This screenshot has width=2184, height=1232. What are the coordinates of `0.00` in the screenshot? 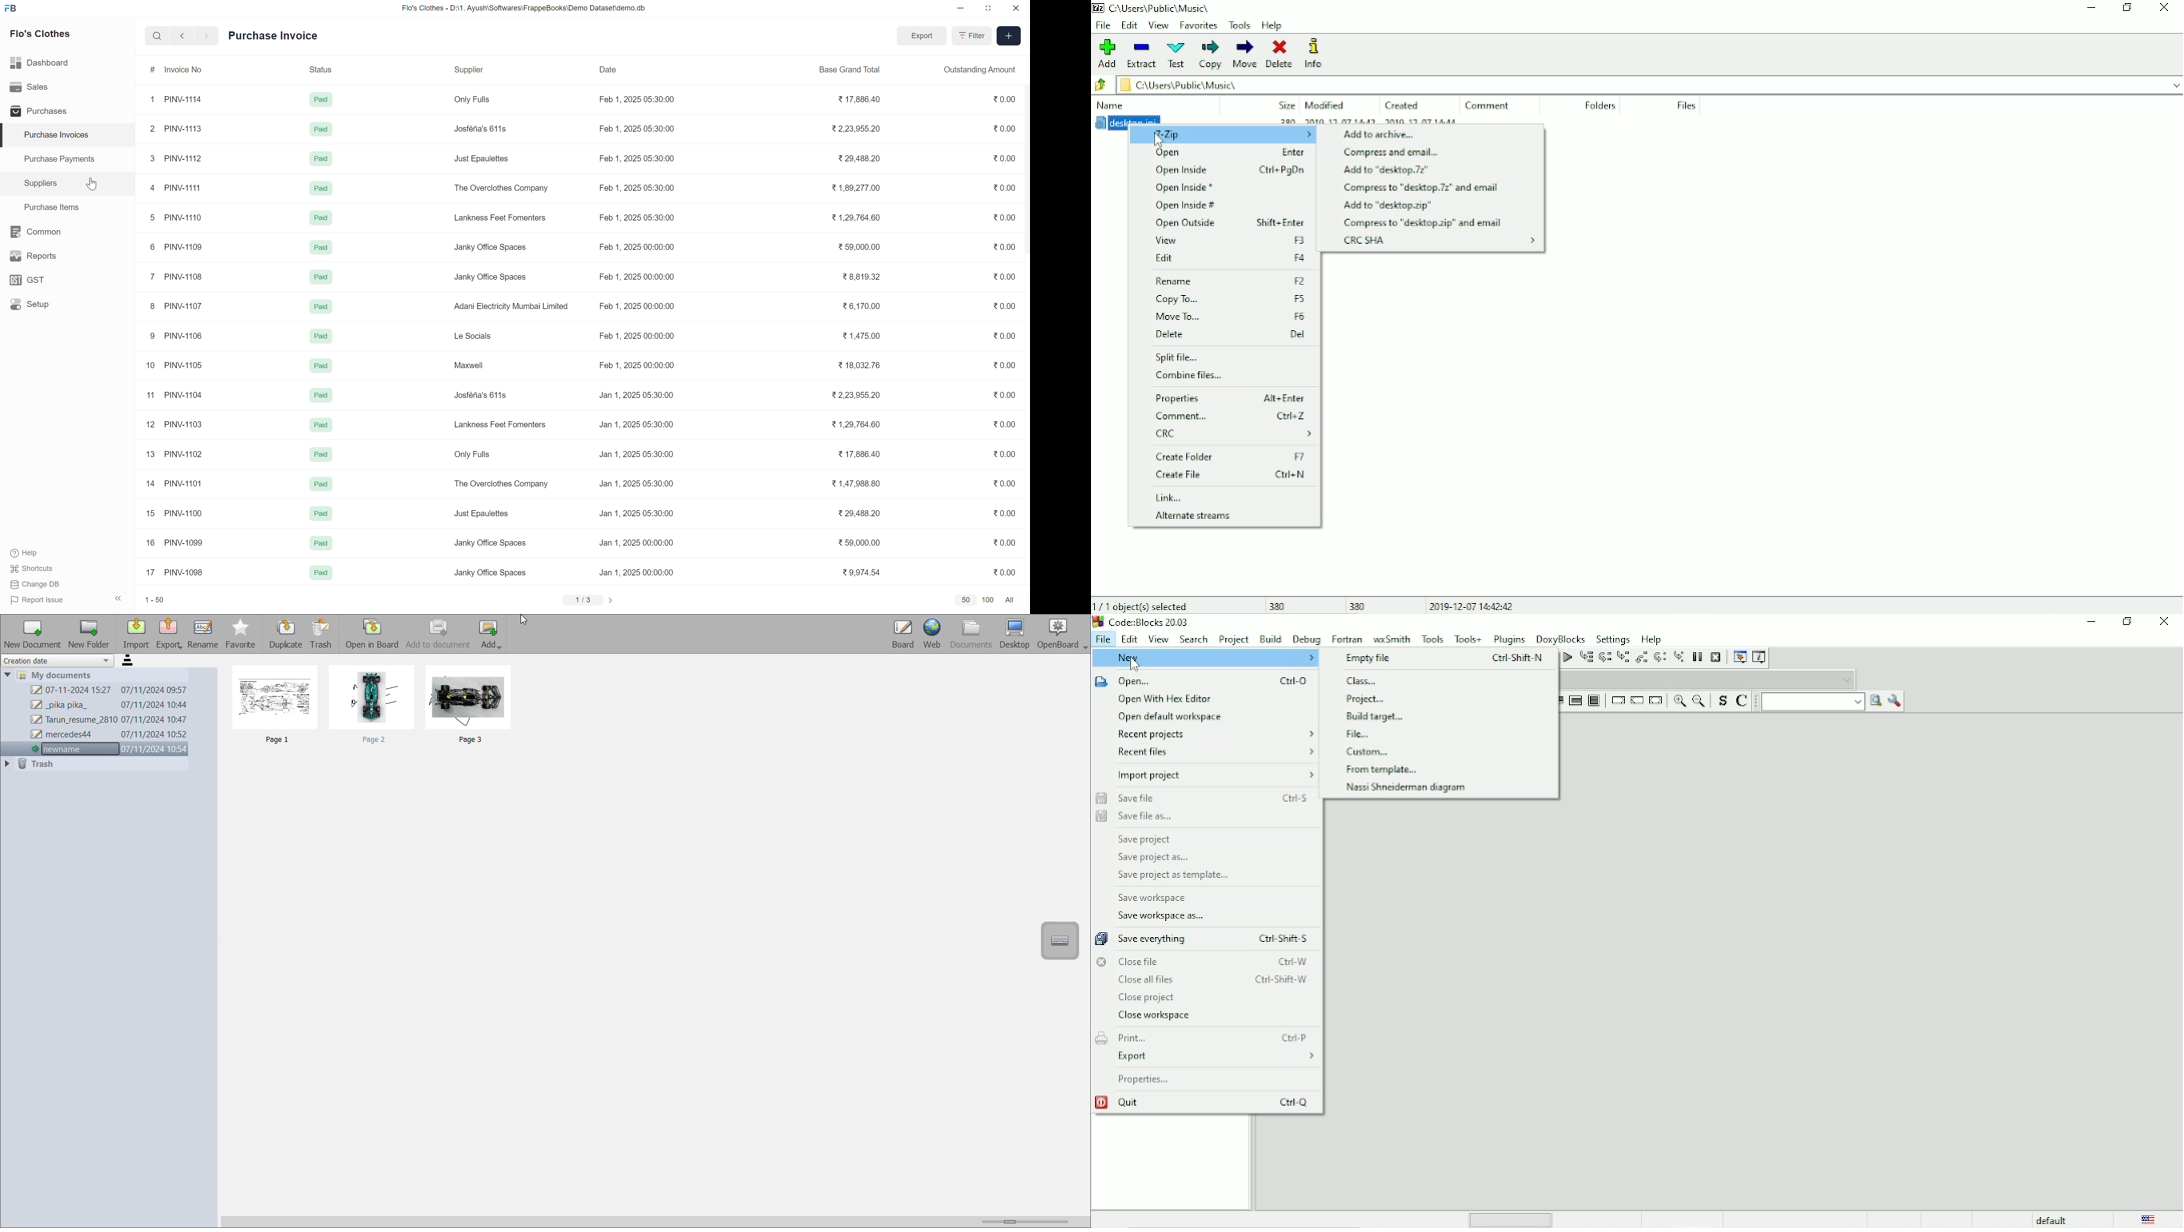 It's located at (1004, 573).